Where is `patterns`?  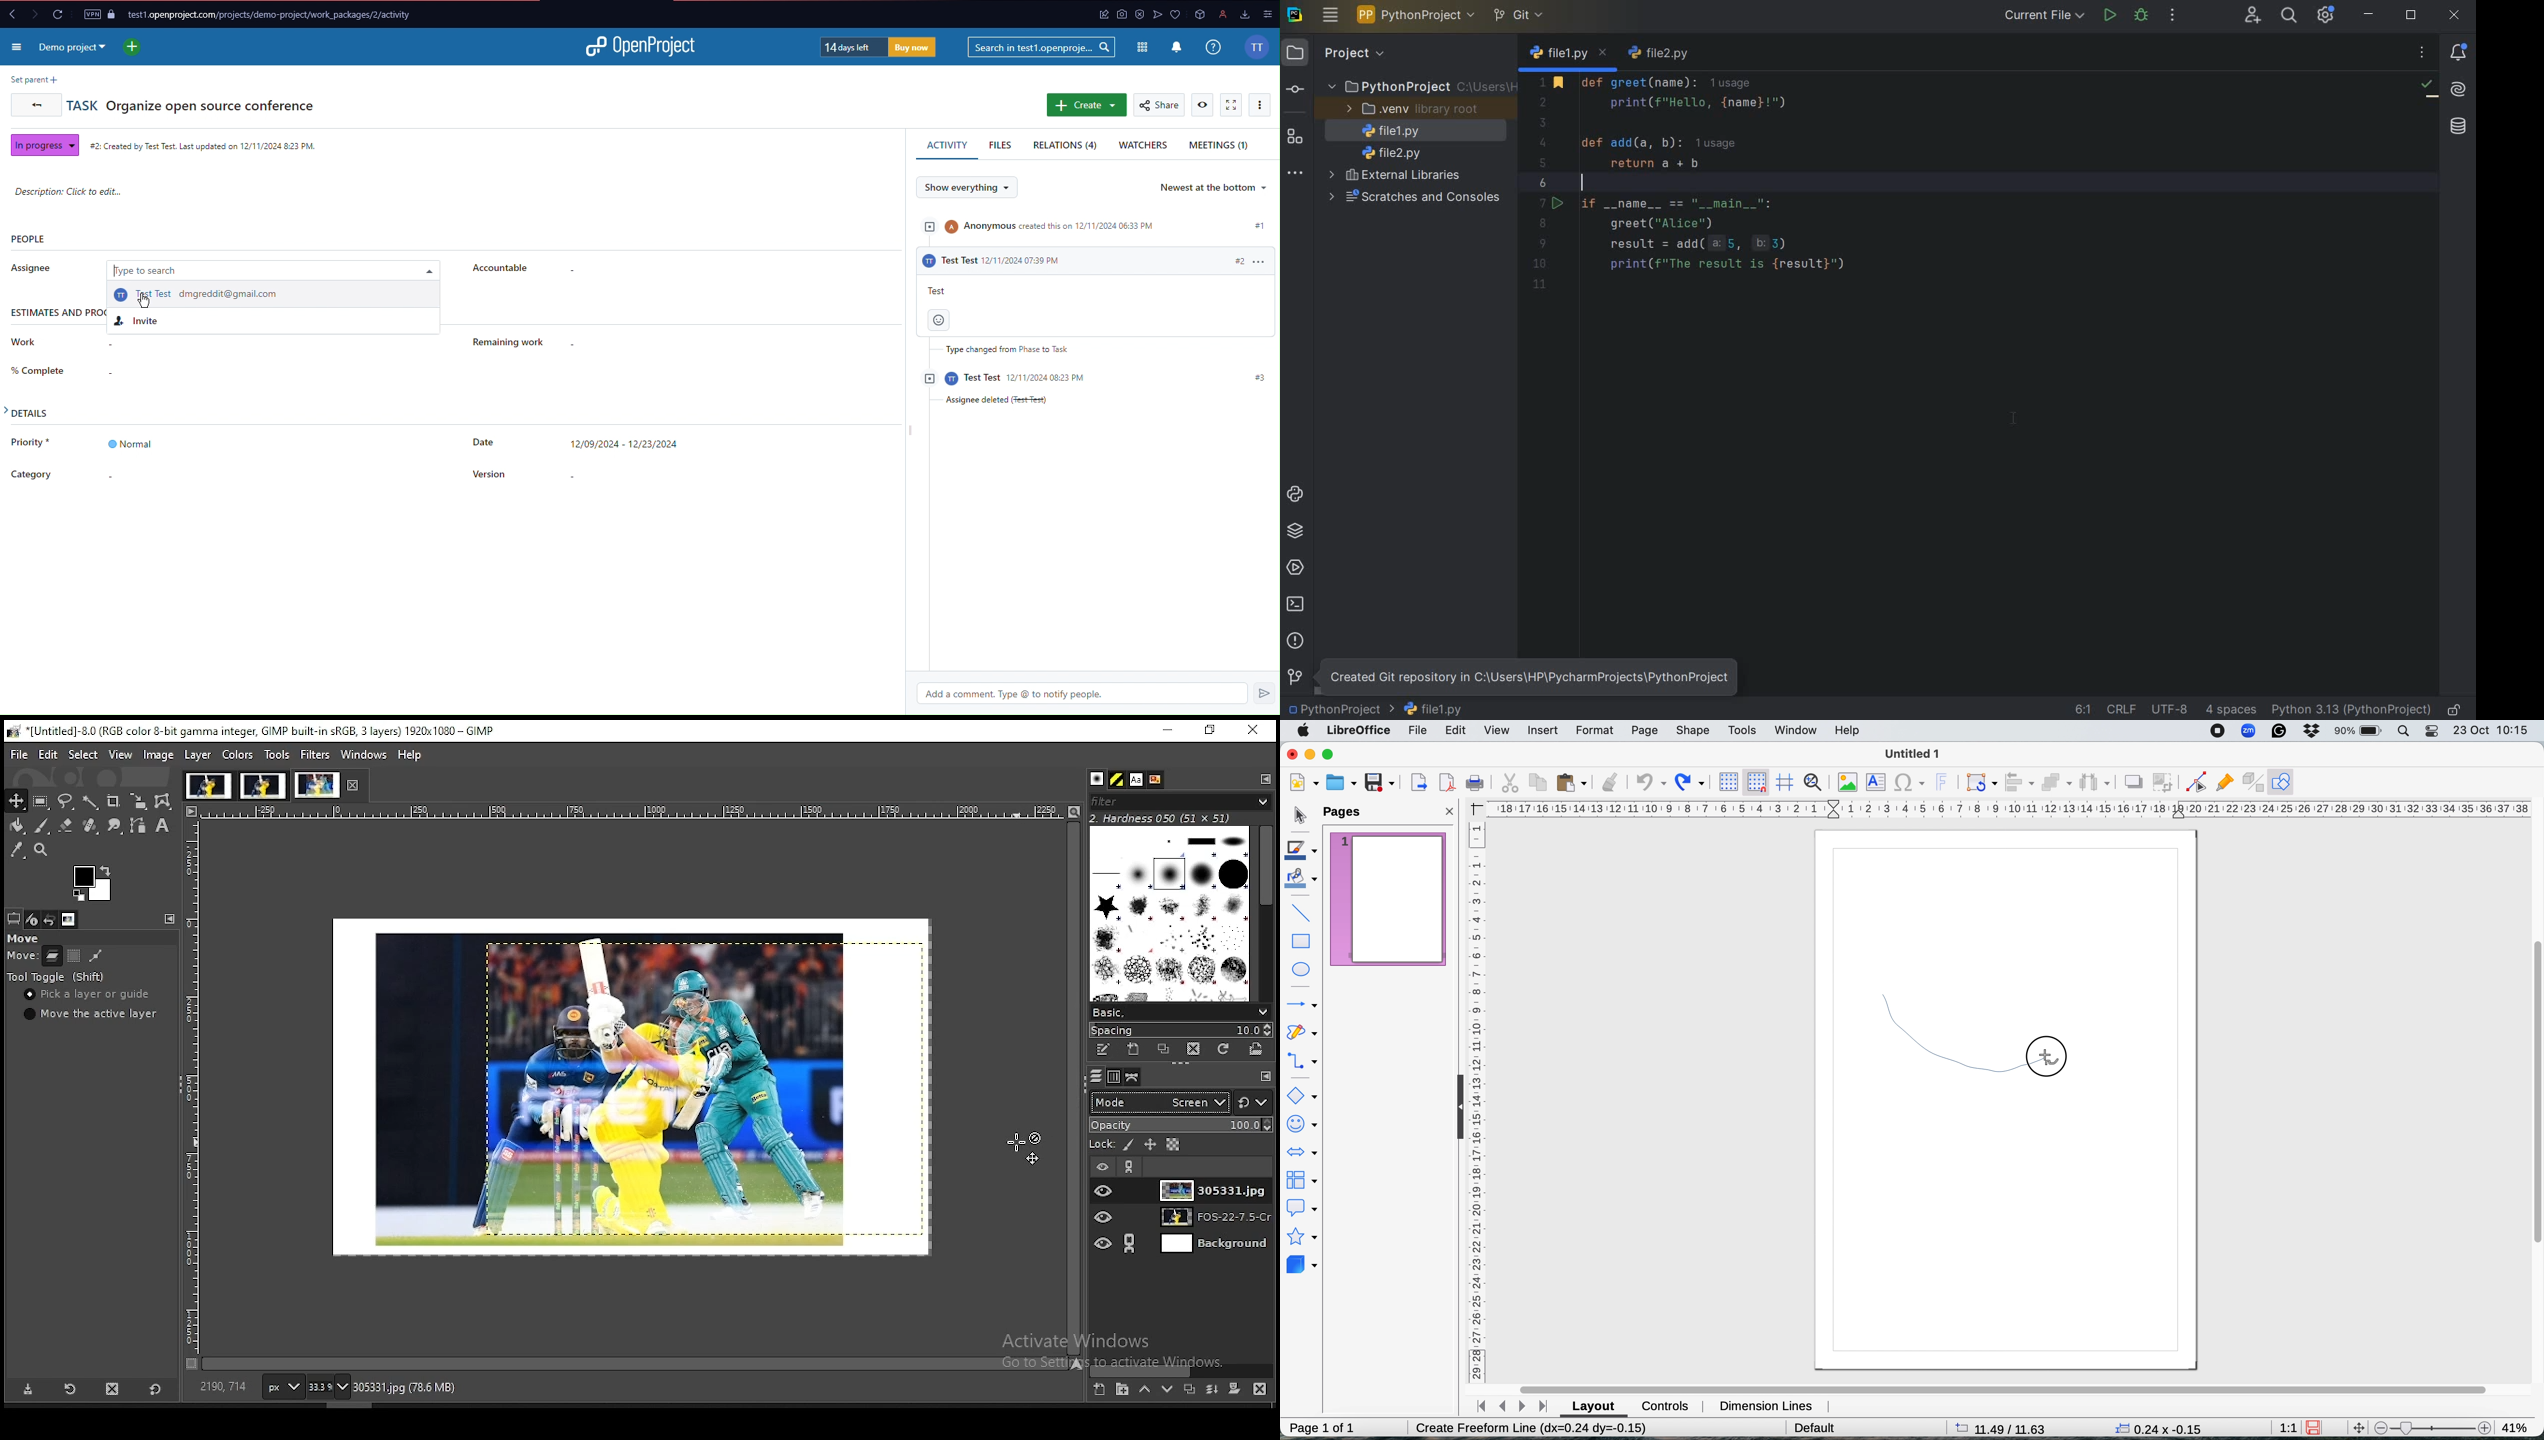
patterns is located at coordinates (1118, 779).